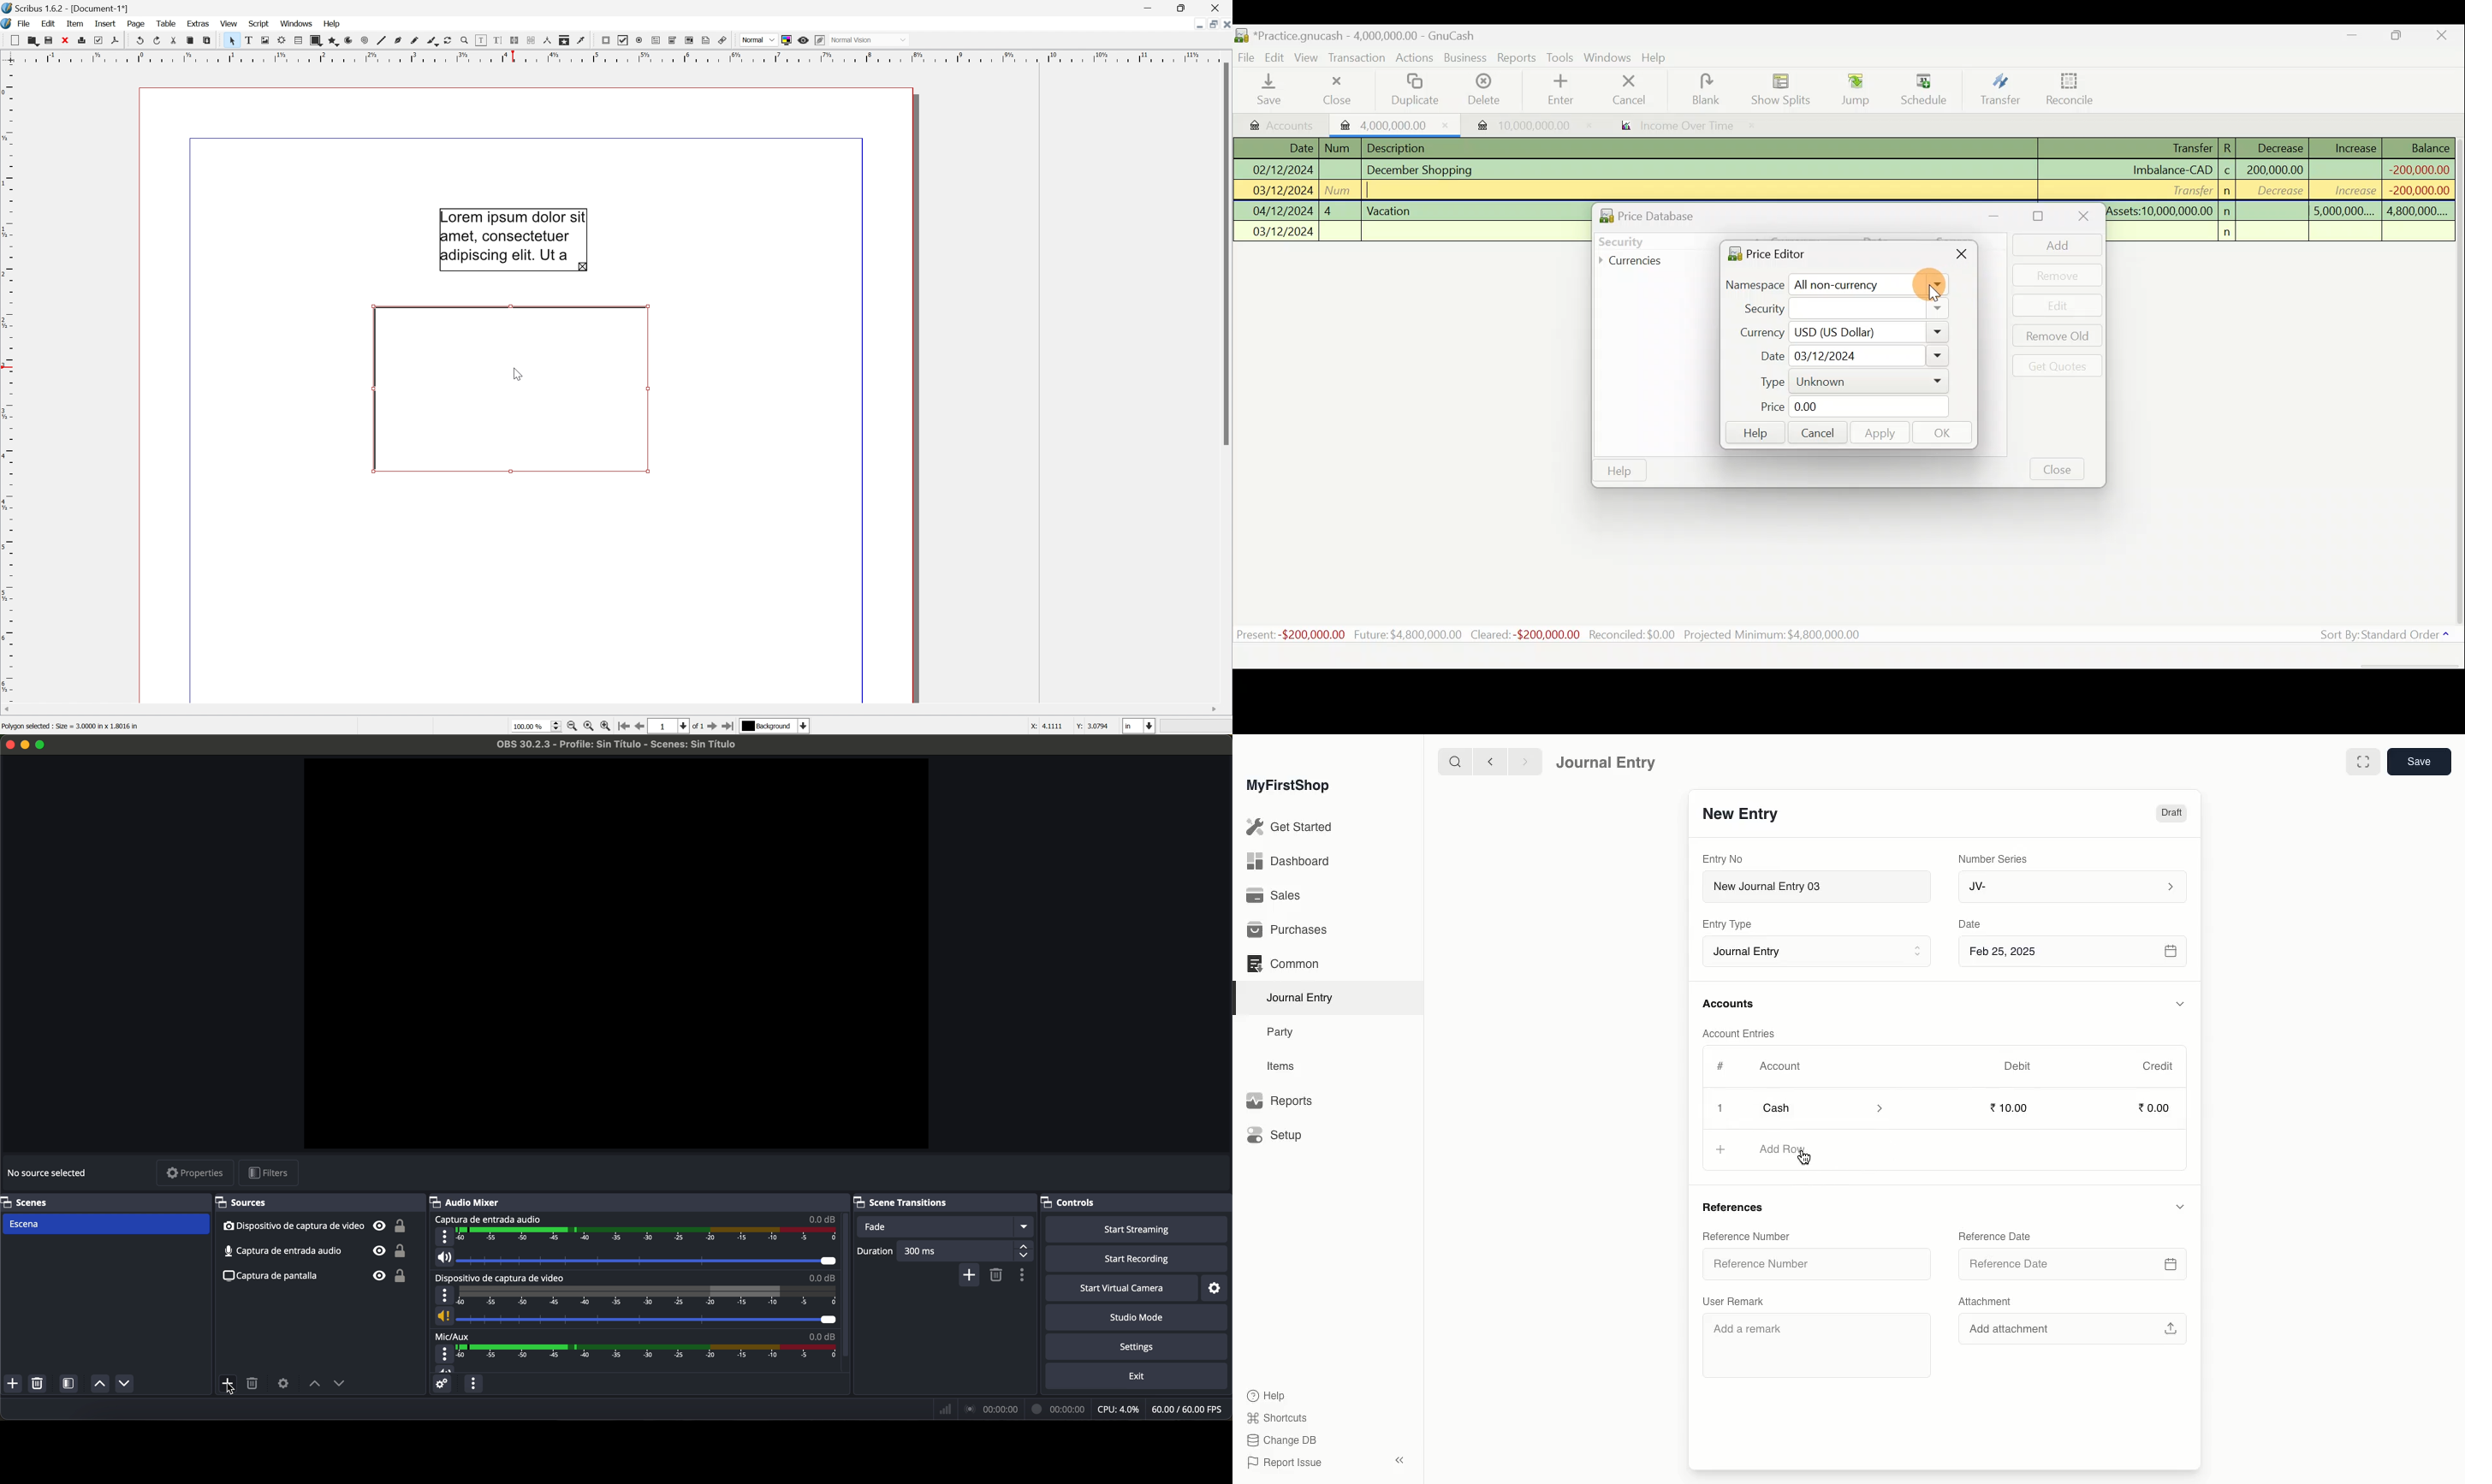 The height and width of the screenshot is (1484, 2492). I want to click on PDF Checkbox, so click(623, 40).